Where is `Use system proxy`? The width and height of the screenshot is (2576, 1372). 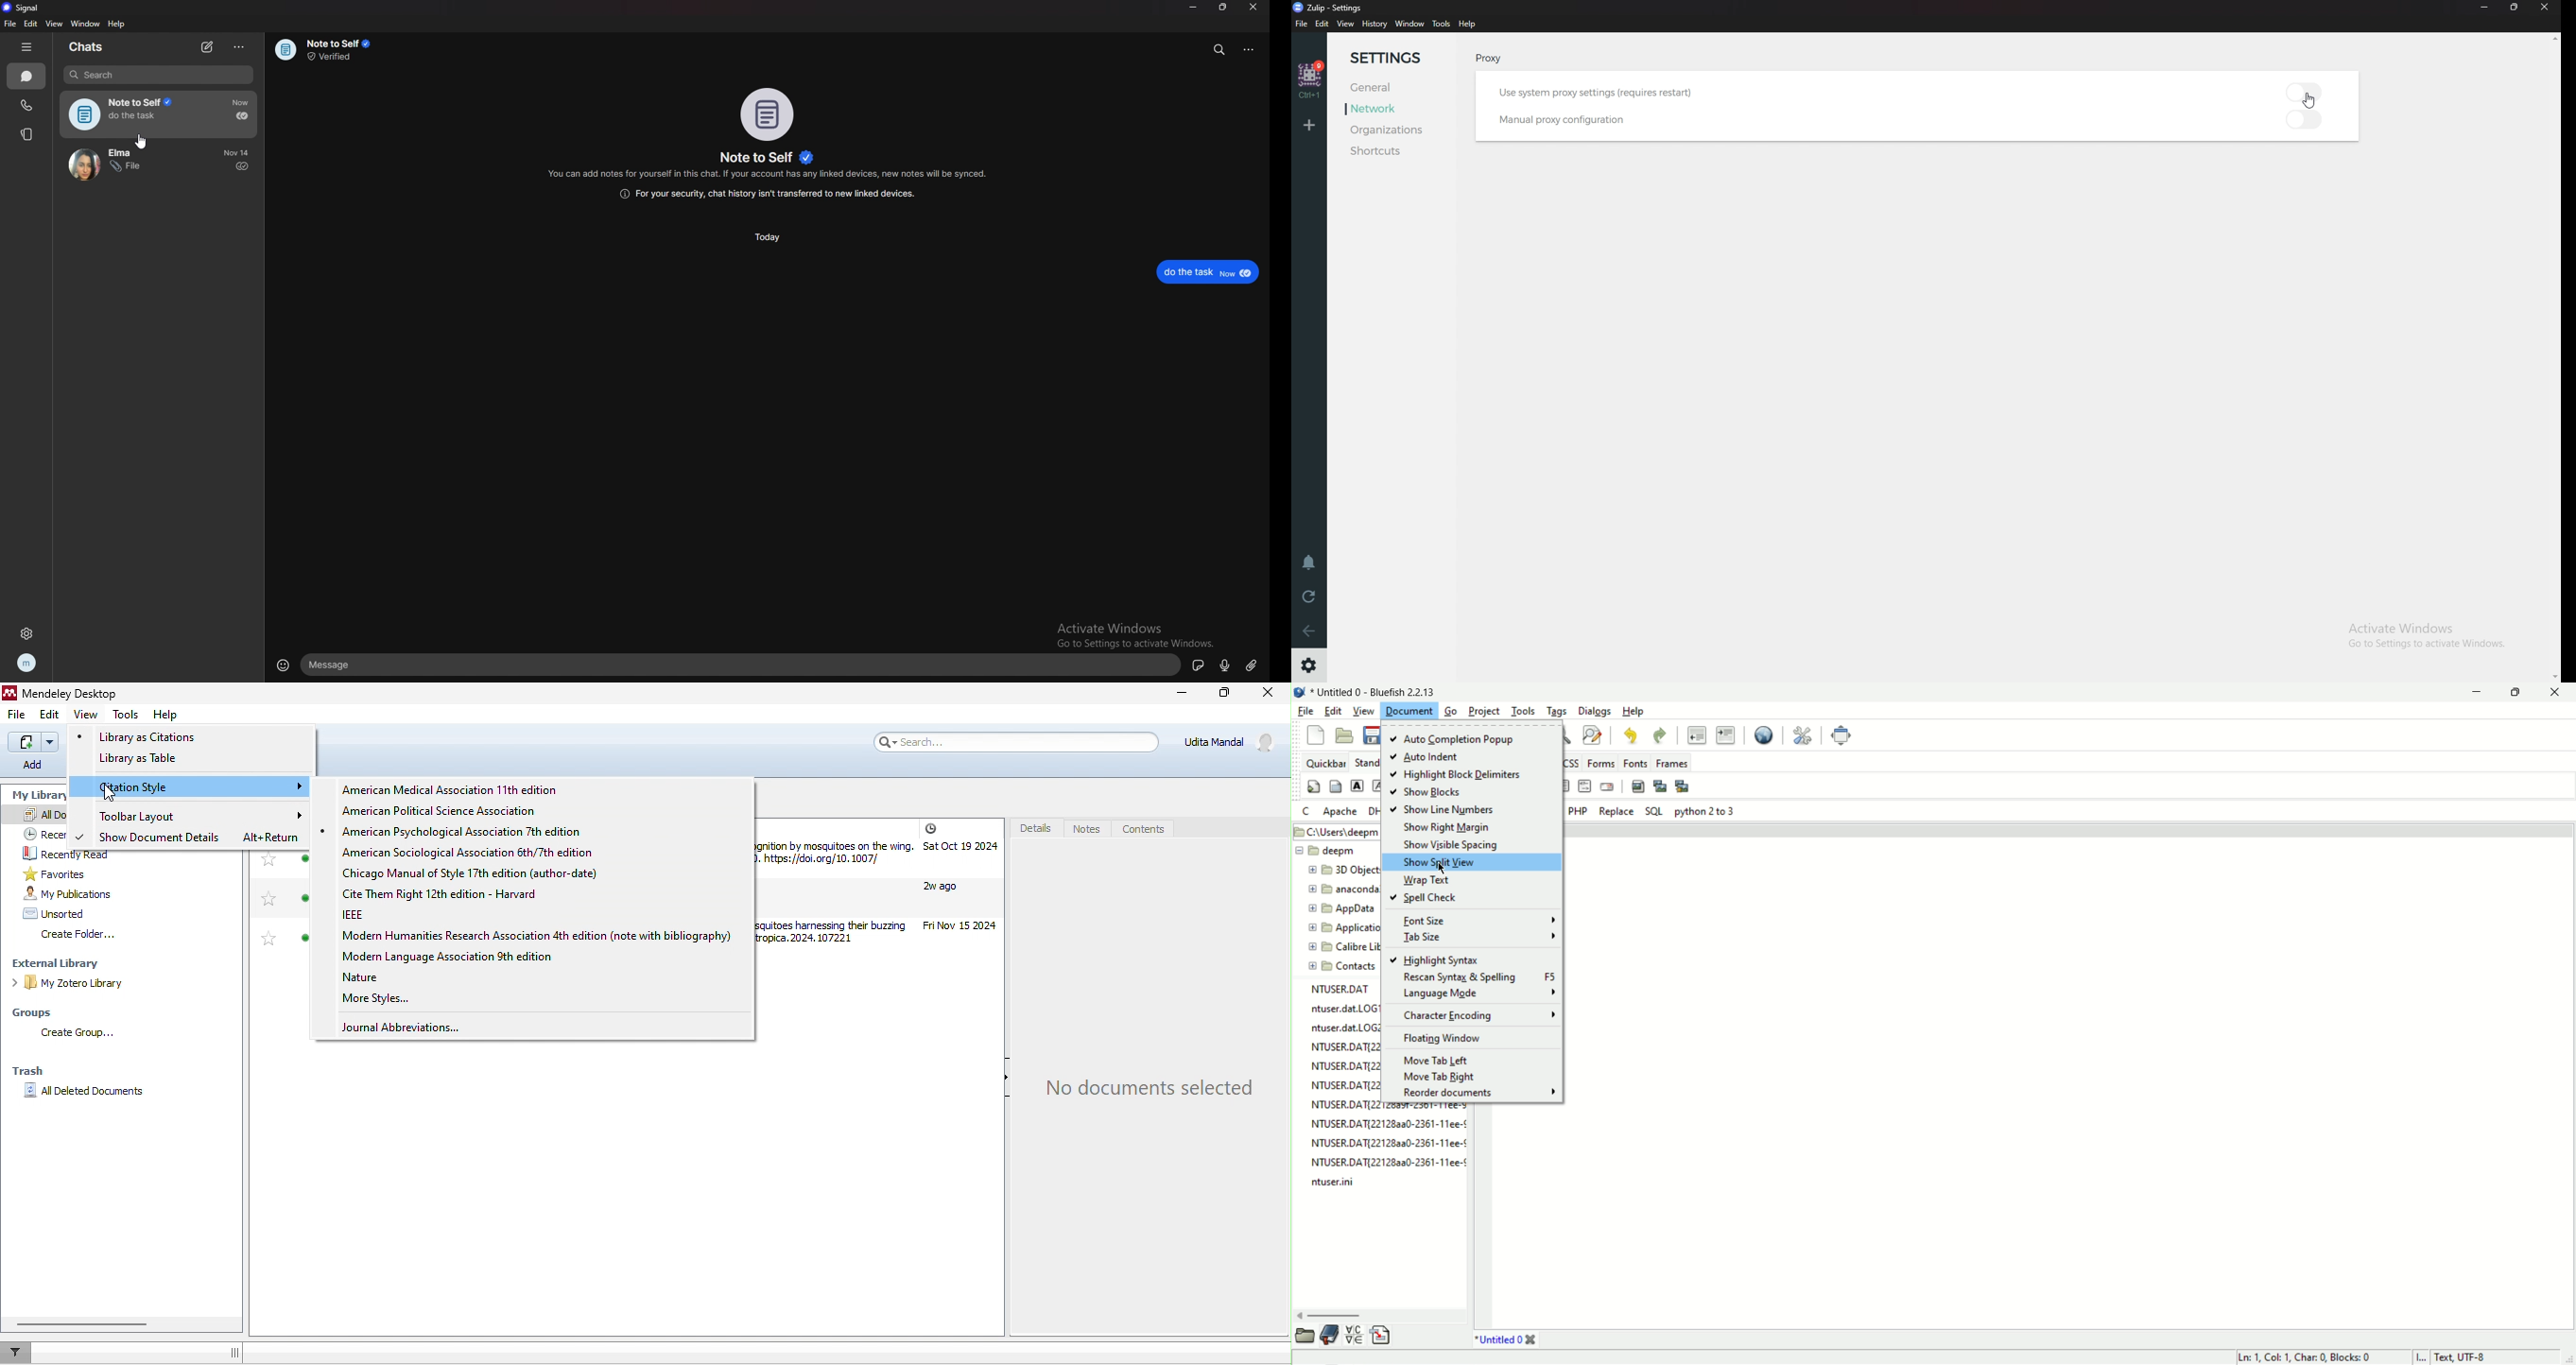 Use system proxy is located at coordinates (1600, 93).